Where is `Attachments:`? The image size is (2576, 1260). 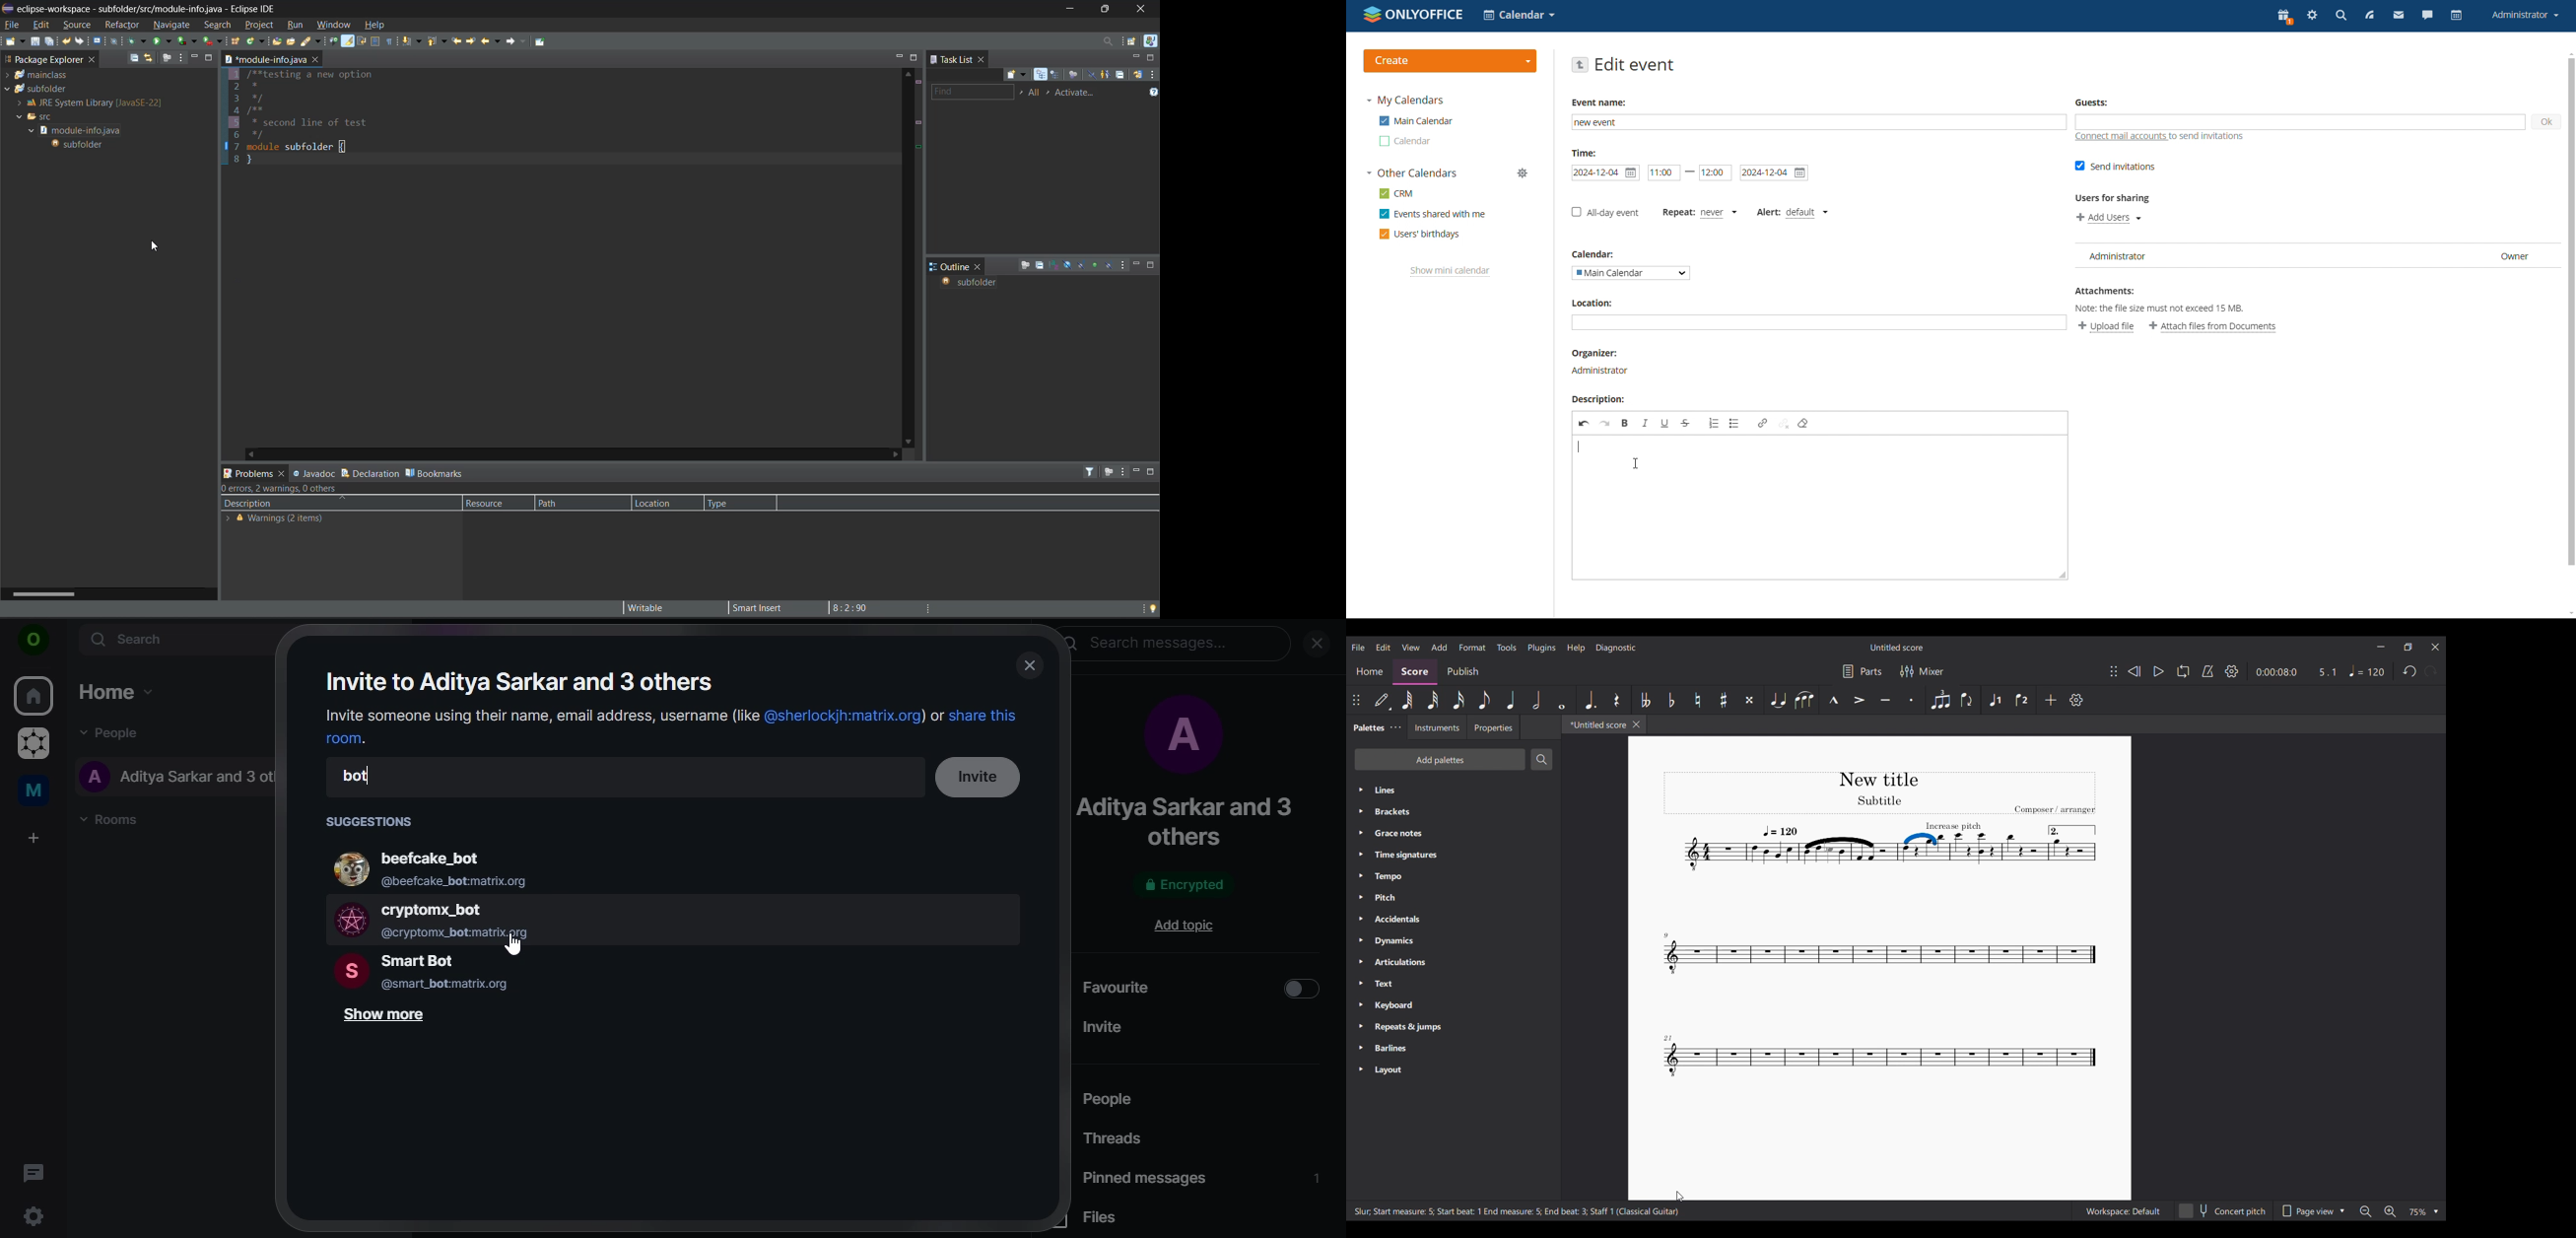 Attachments: is located at coordinates (2107, 292).